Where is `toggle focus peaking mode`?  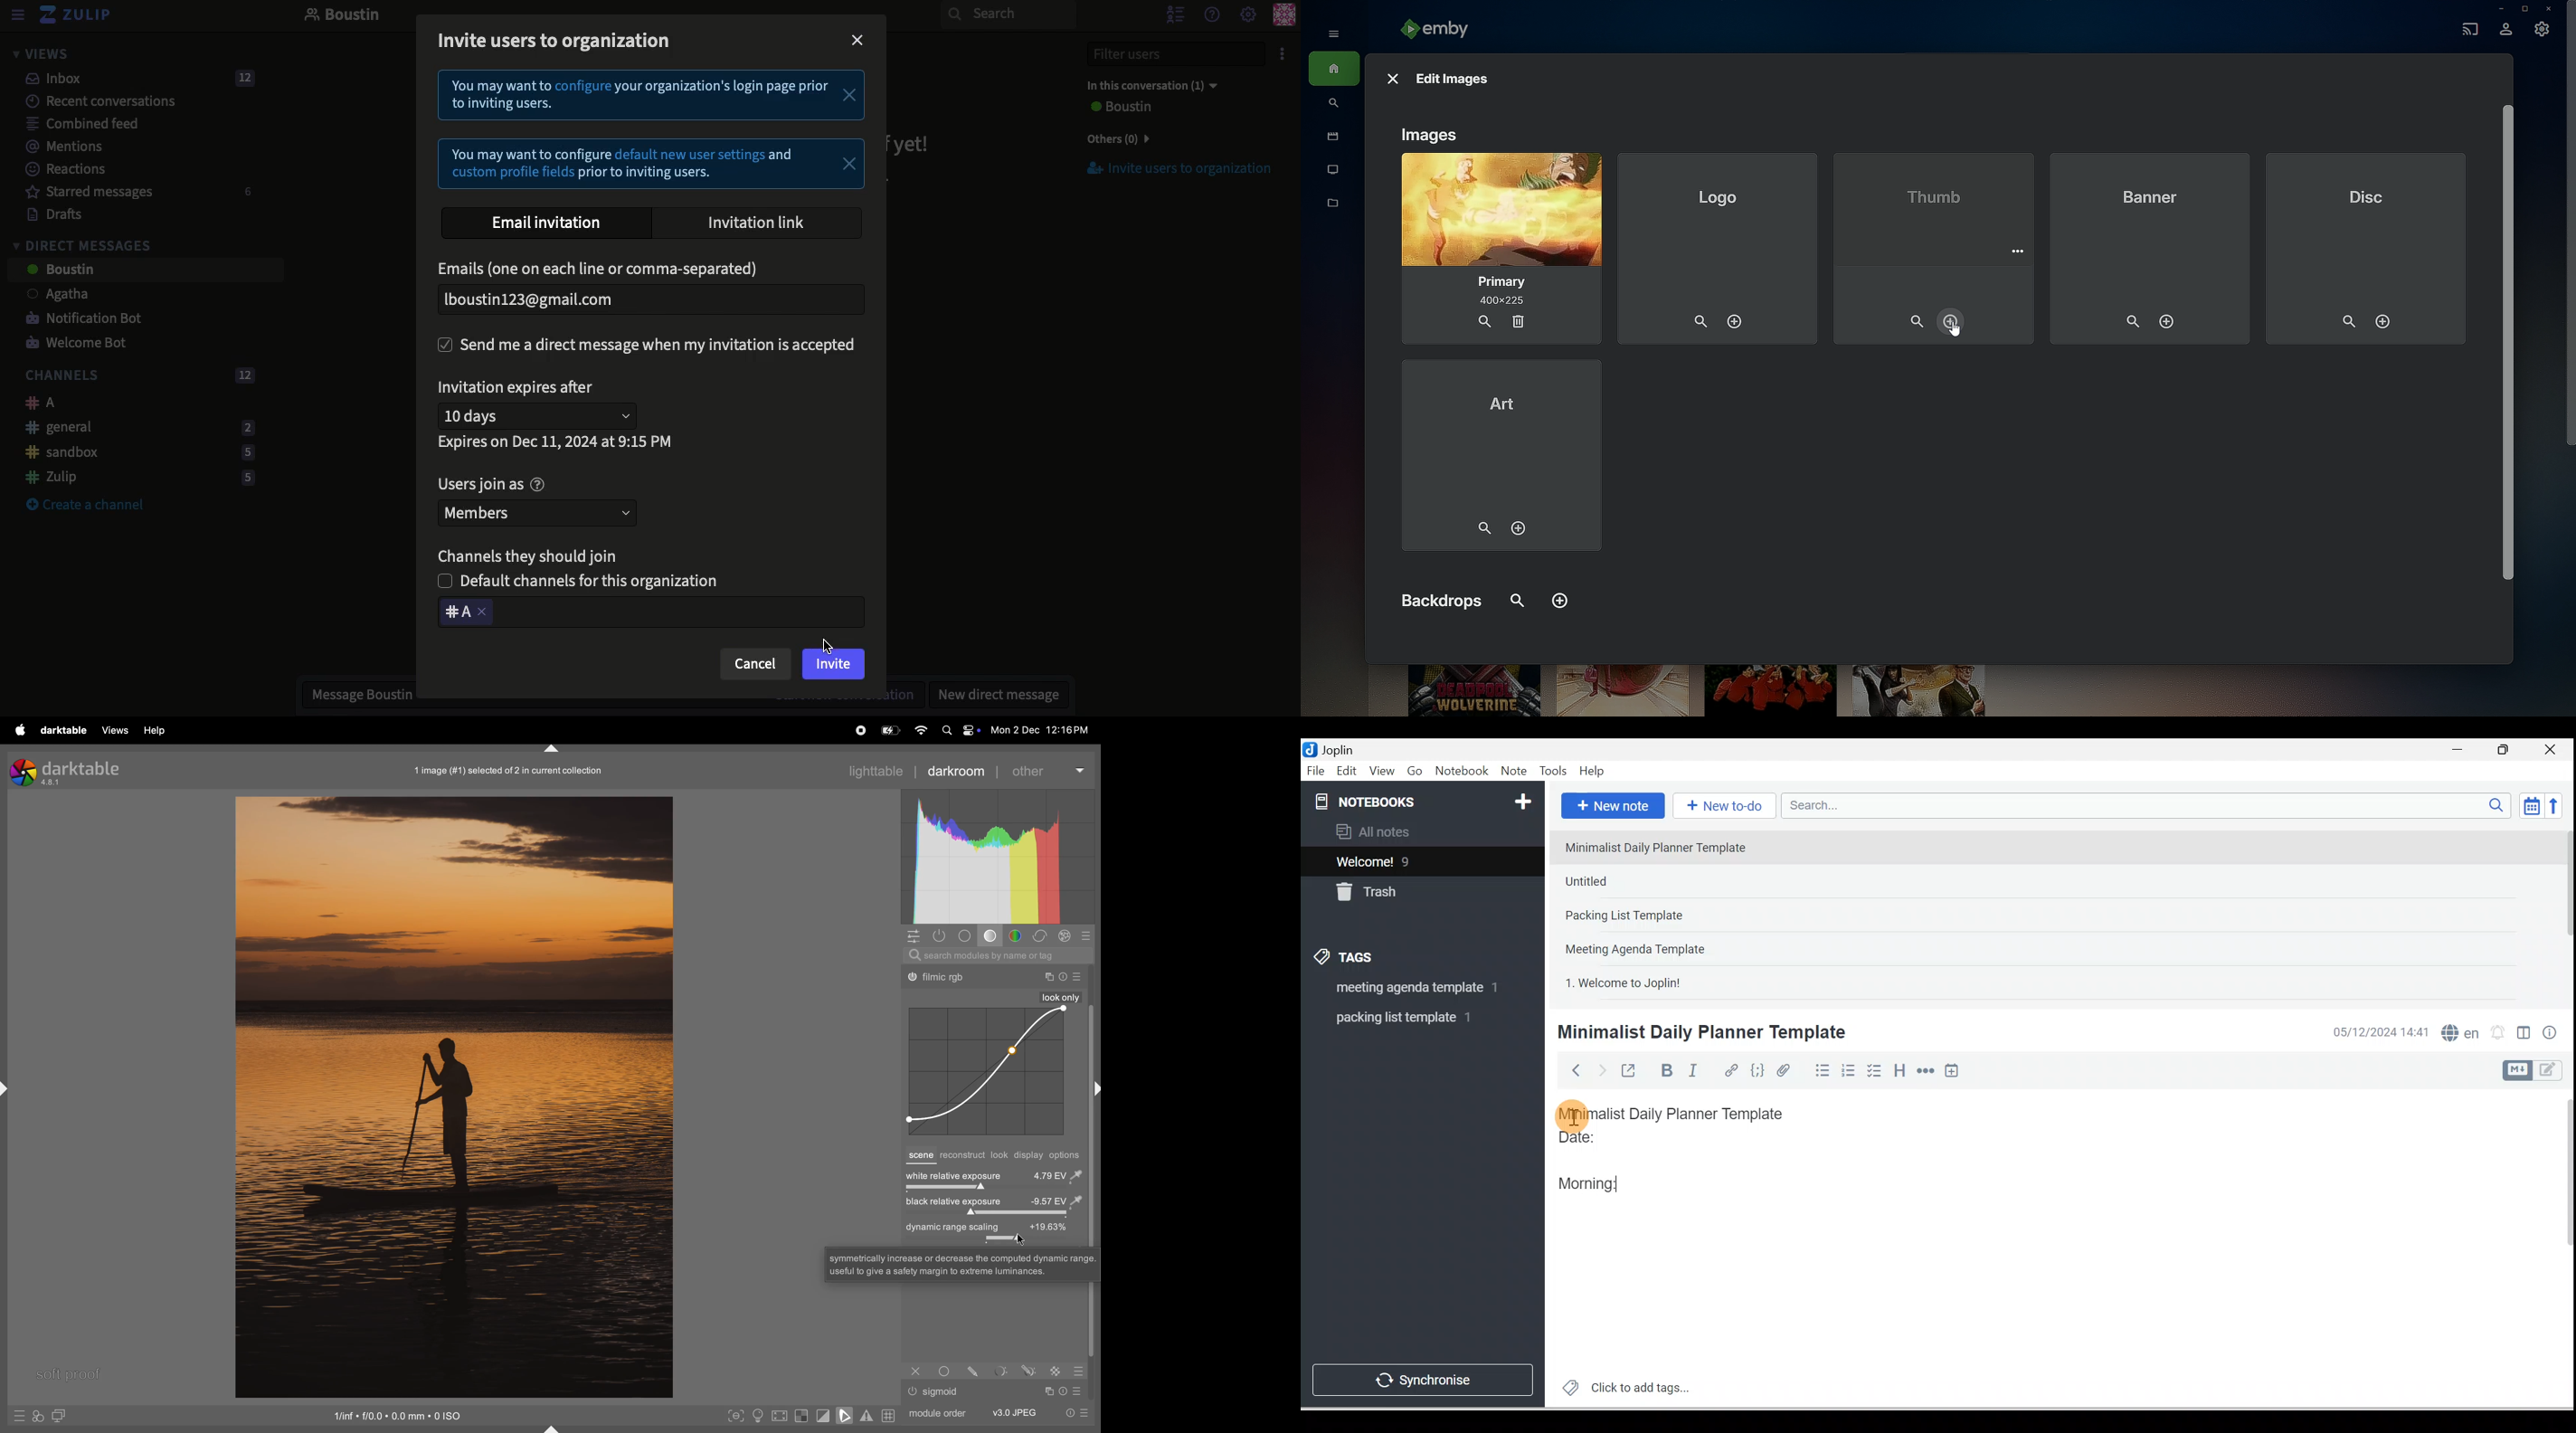 toggle focus peaking mode is located at coordinates (737, 1415).